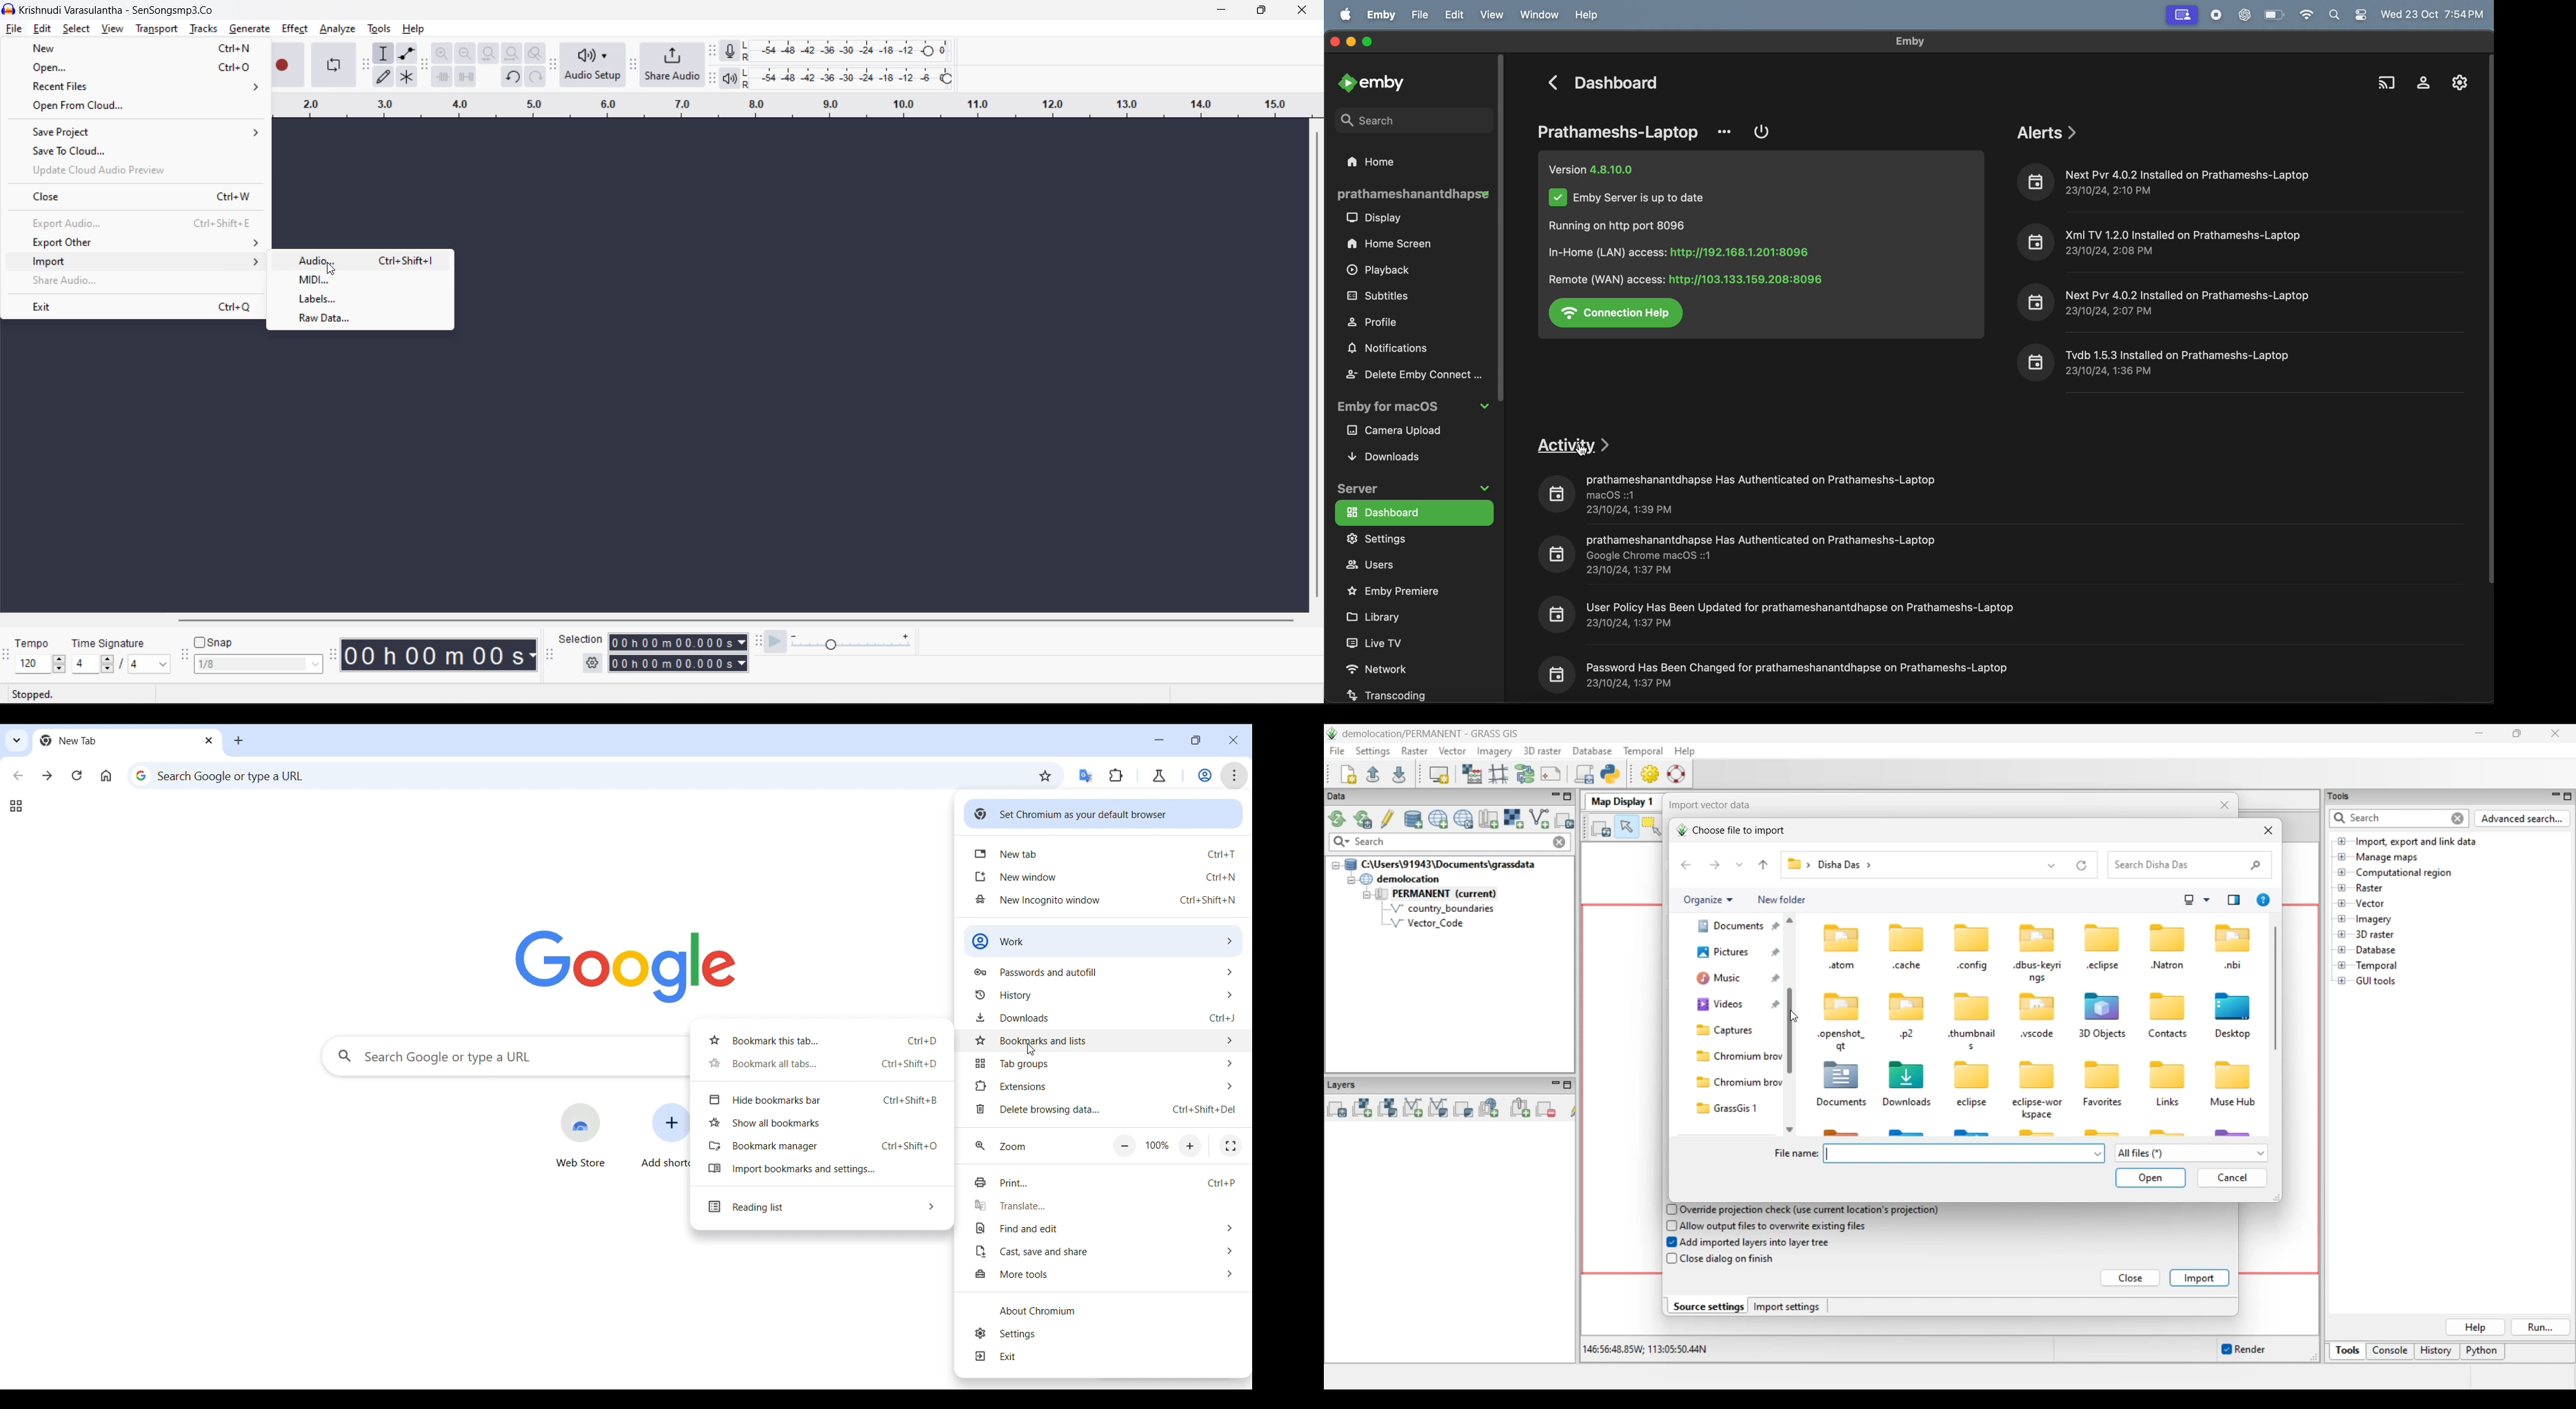 This screenshot has width=2576, height=1428. Describe the element at coordinates (1103, 1206) in the screenshot. I see `Translate` at that location.